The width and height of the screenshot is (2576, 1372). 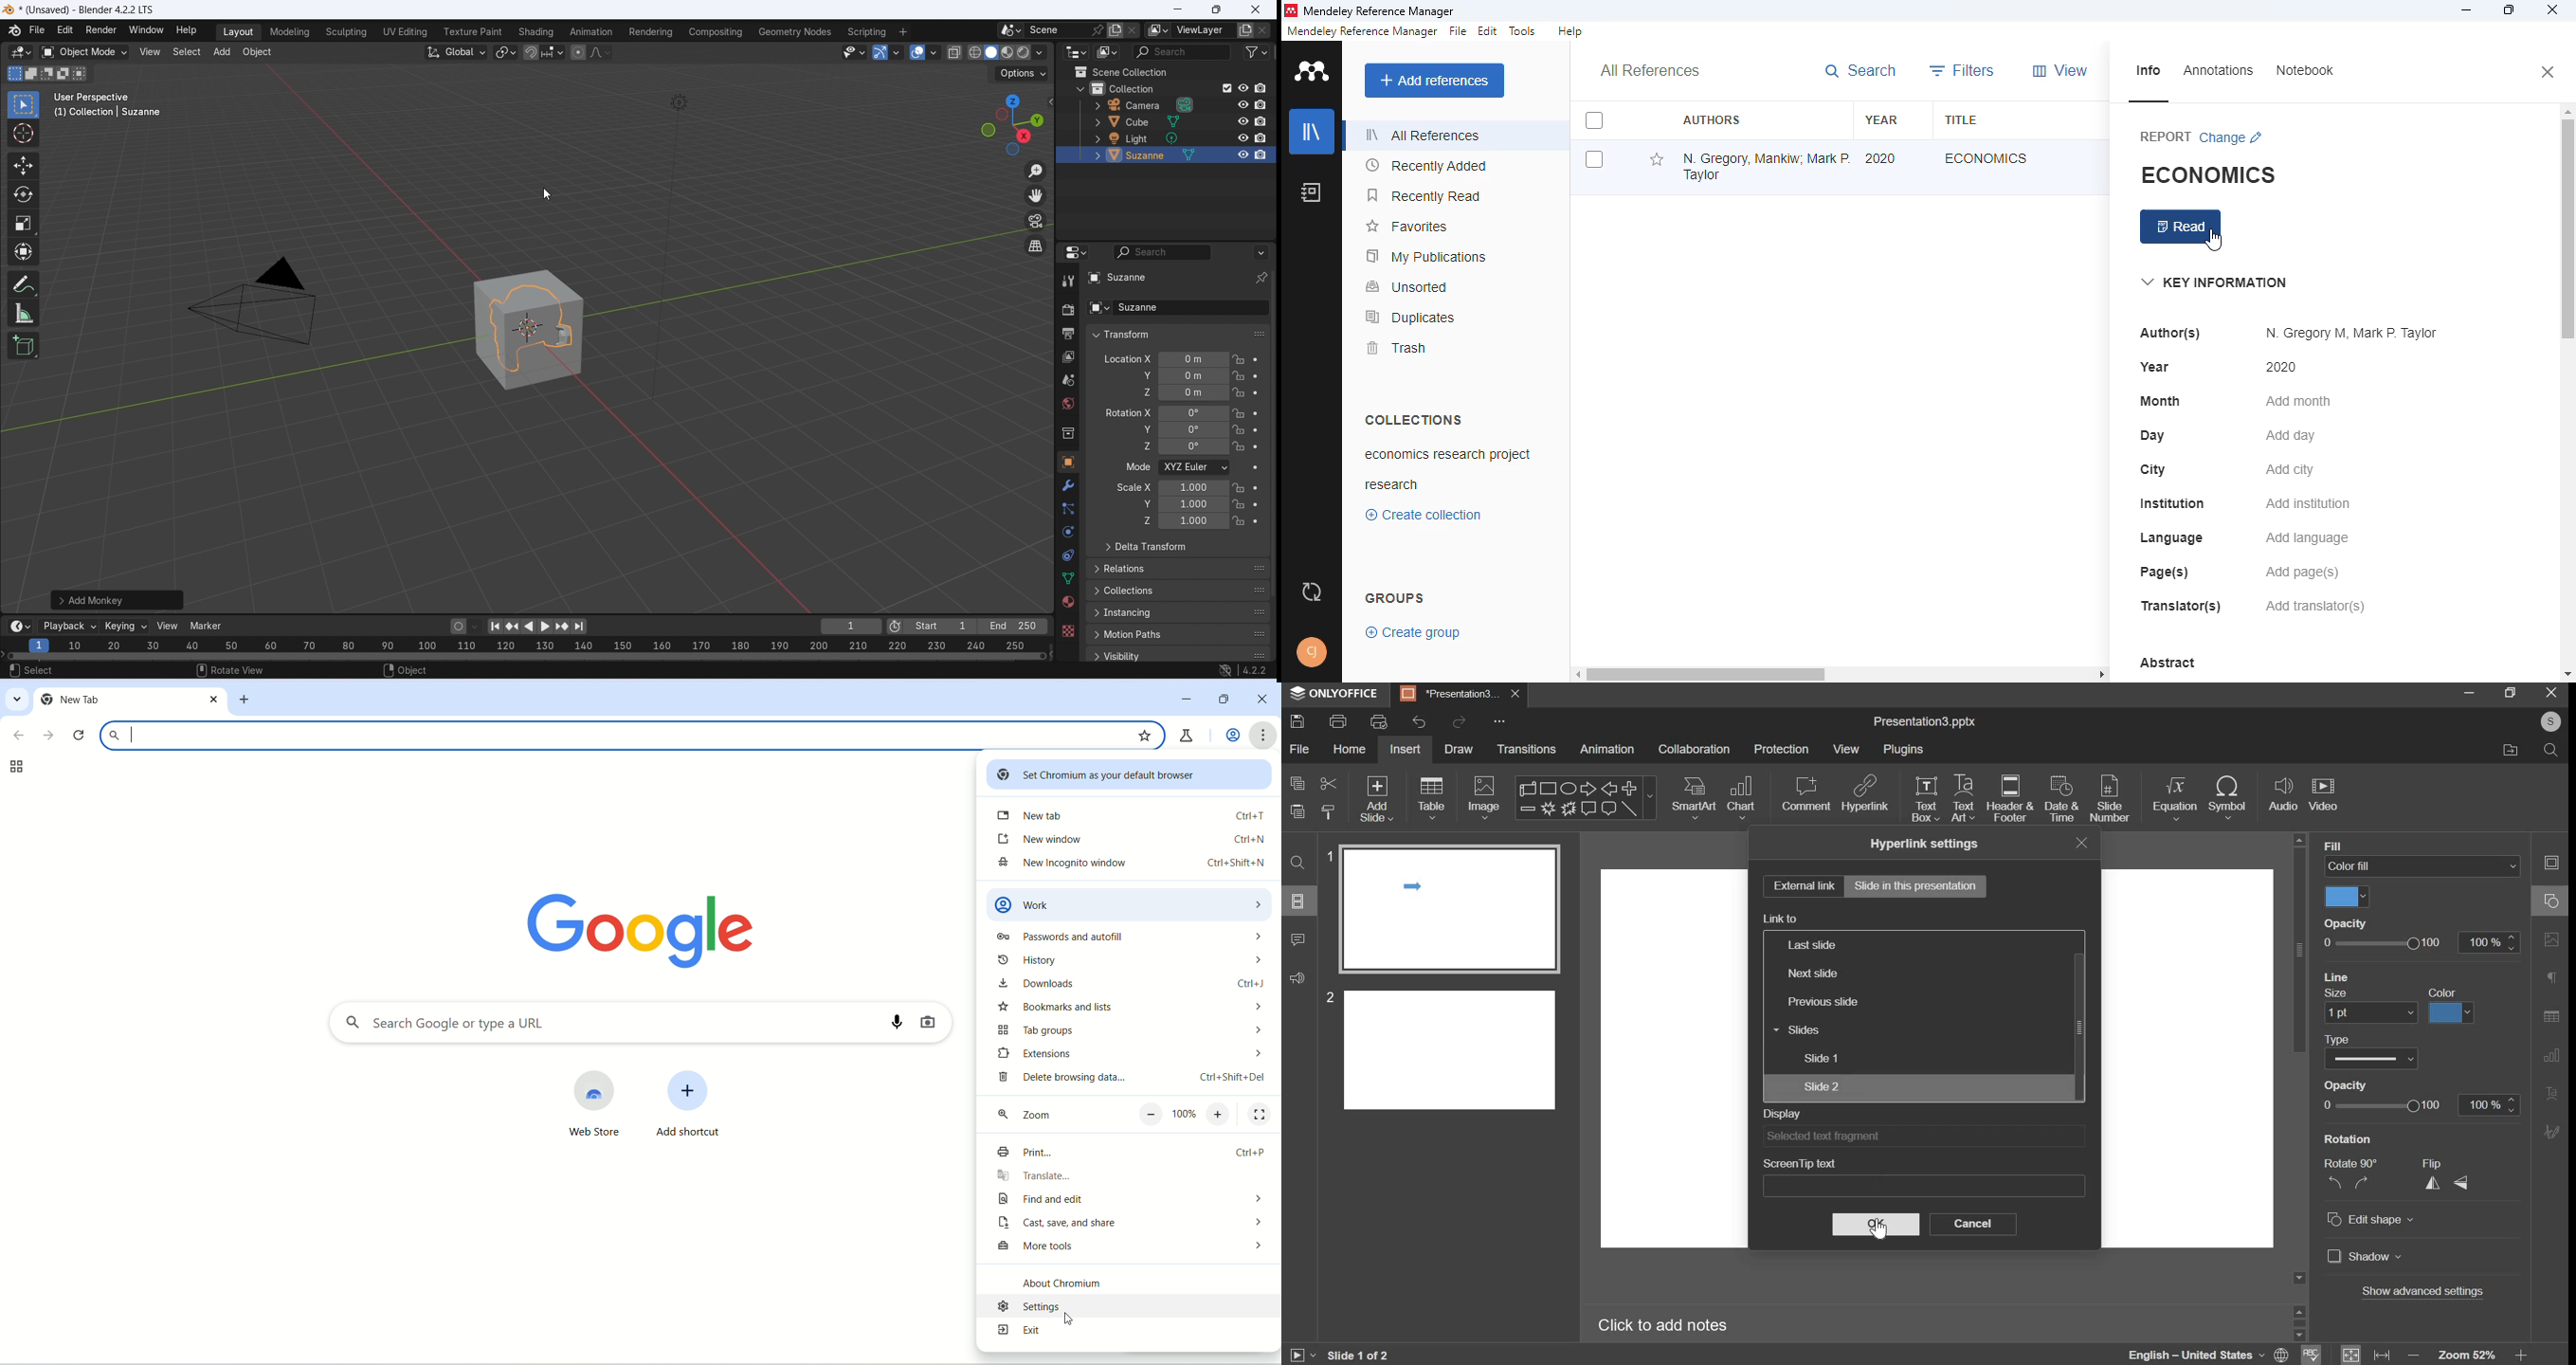 I want to click on particles, so click(x=1070, y=509).